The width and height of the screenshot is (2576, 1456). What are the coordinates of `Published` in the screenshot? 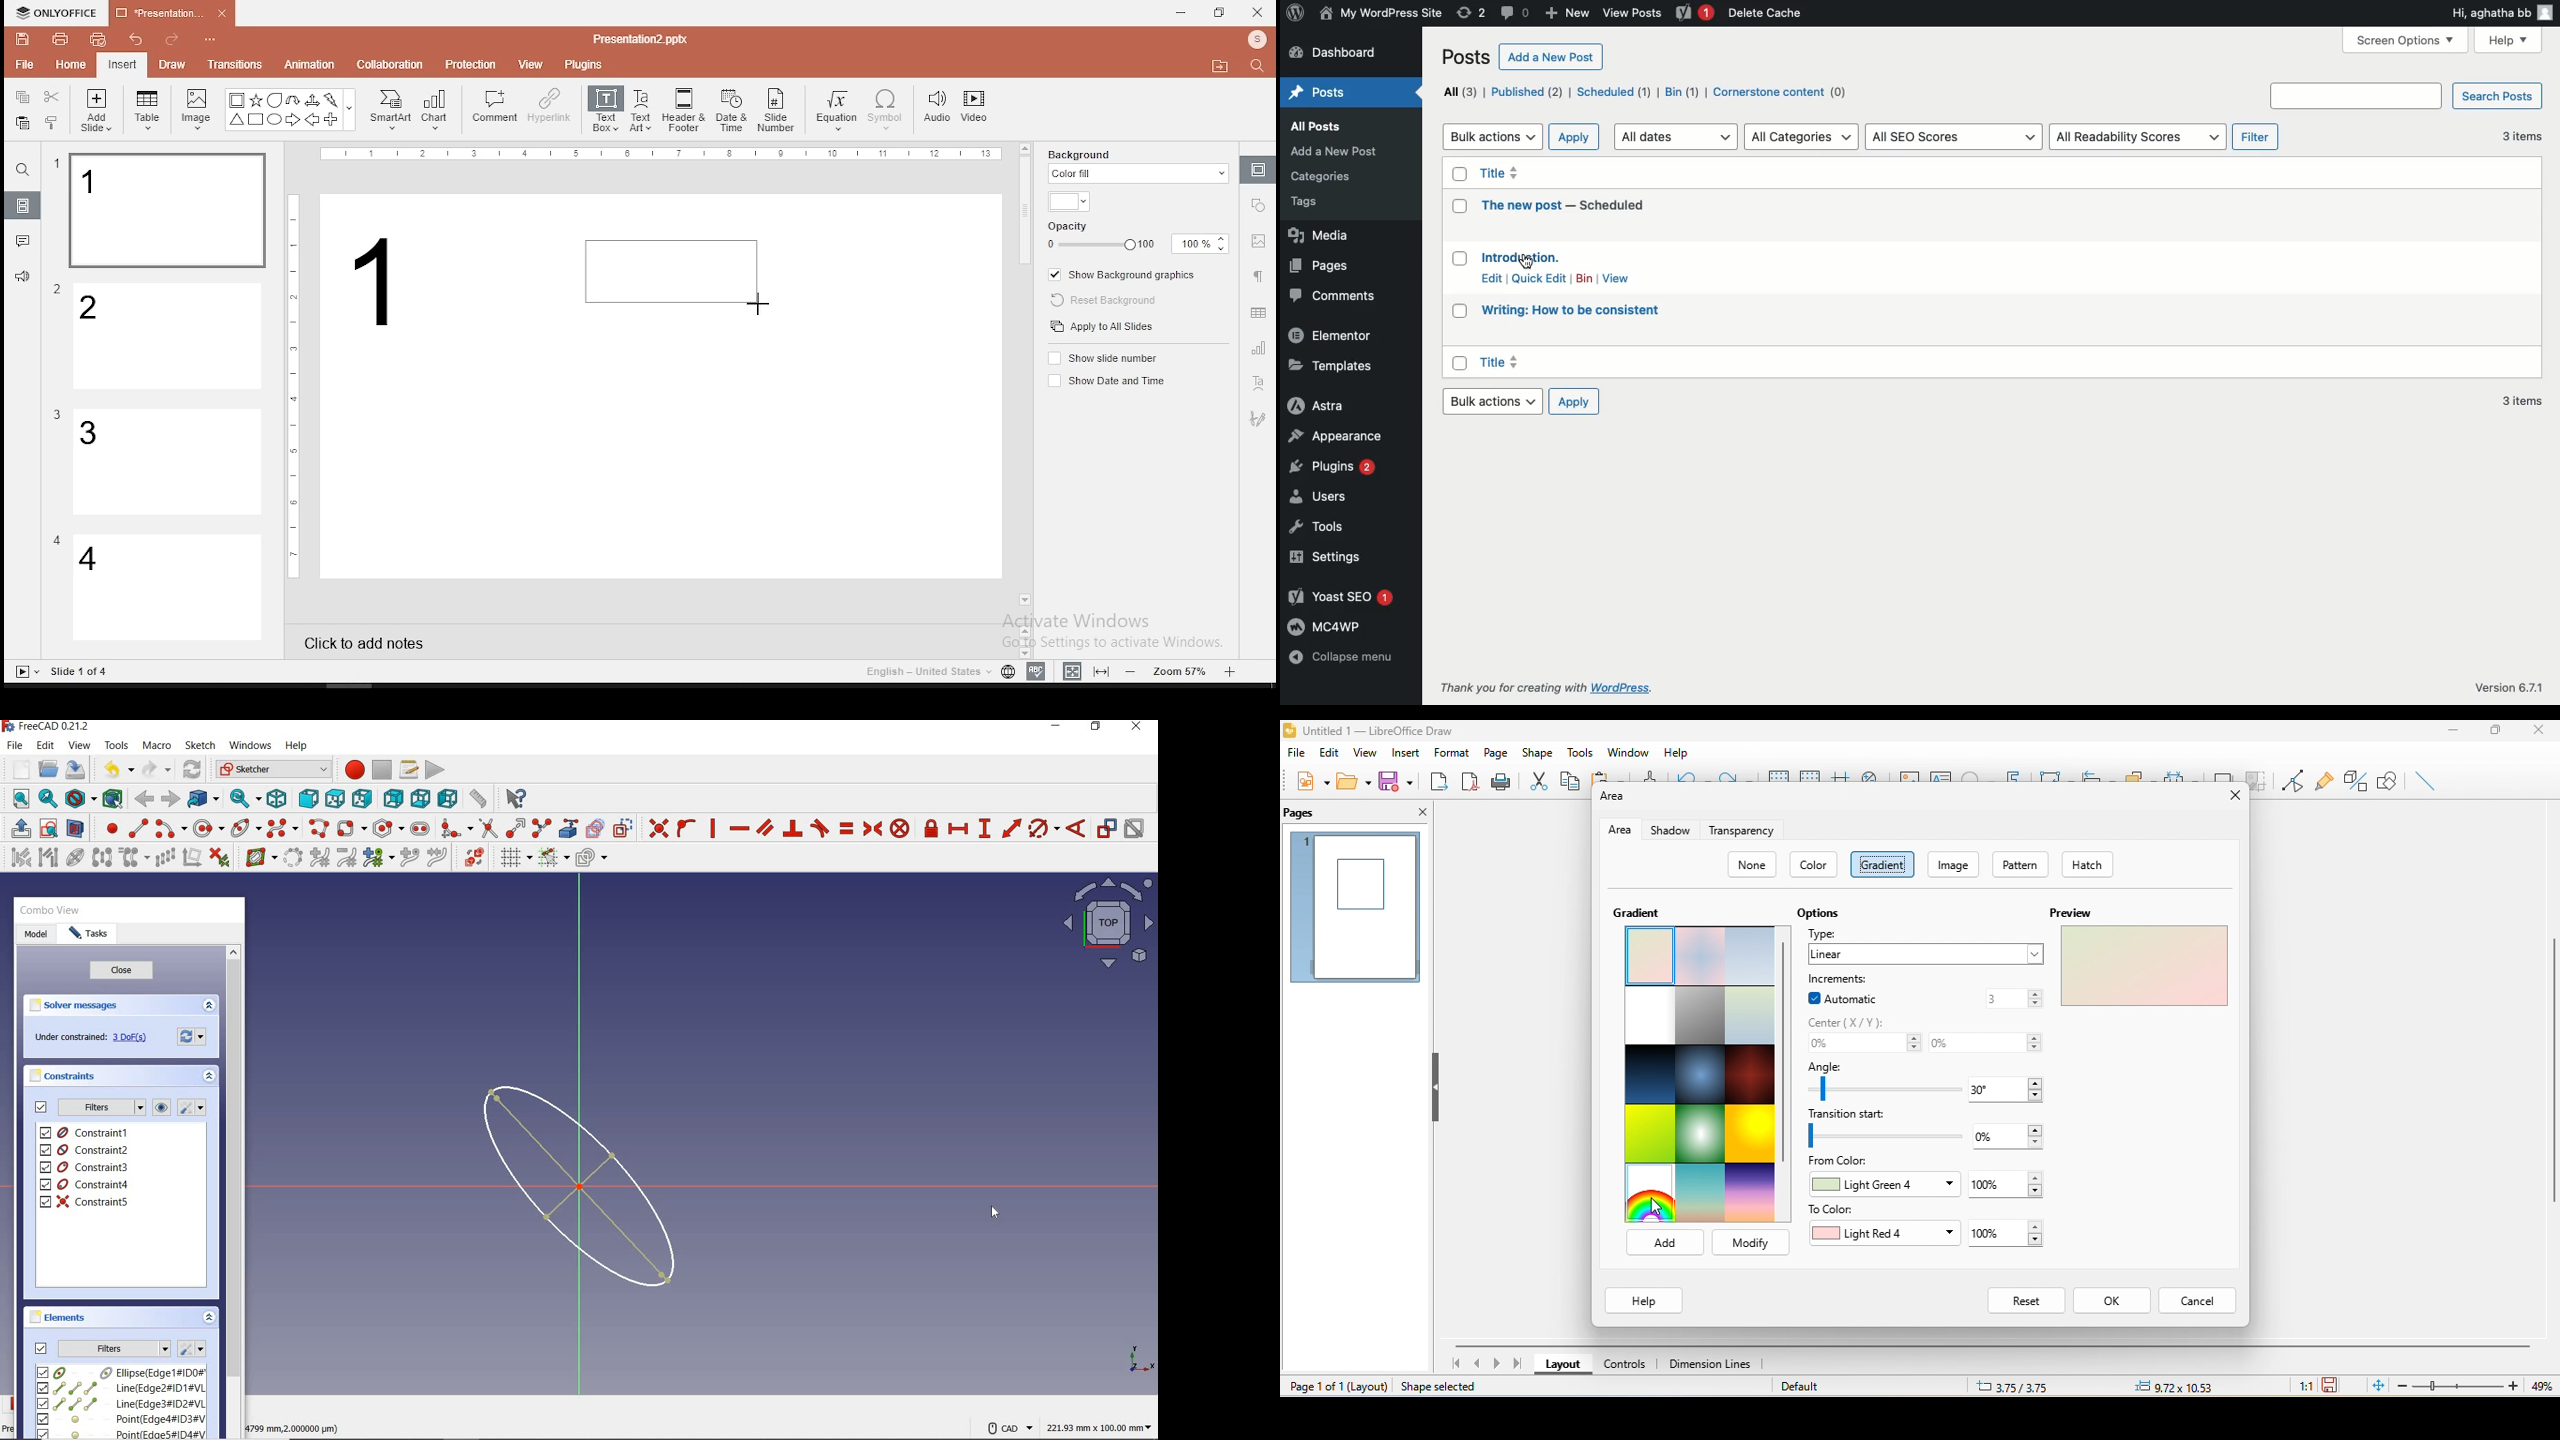 It's located at (1527, 91).